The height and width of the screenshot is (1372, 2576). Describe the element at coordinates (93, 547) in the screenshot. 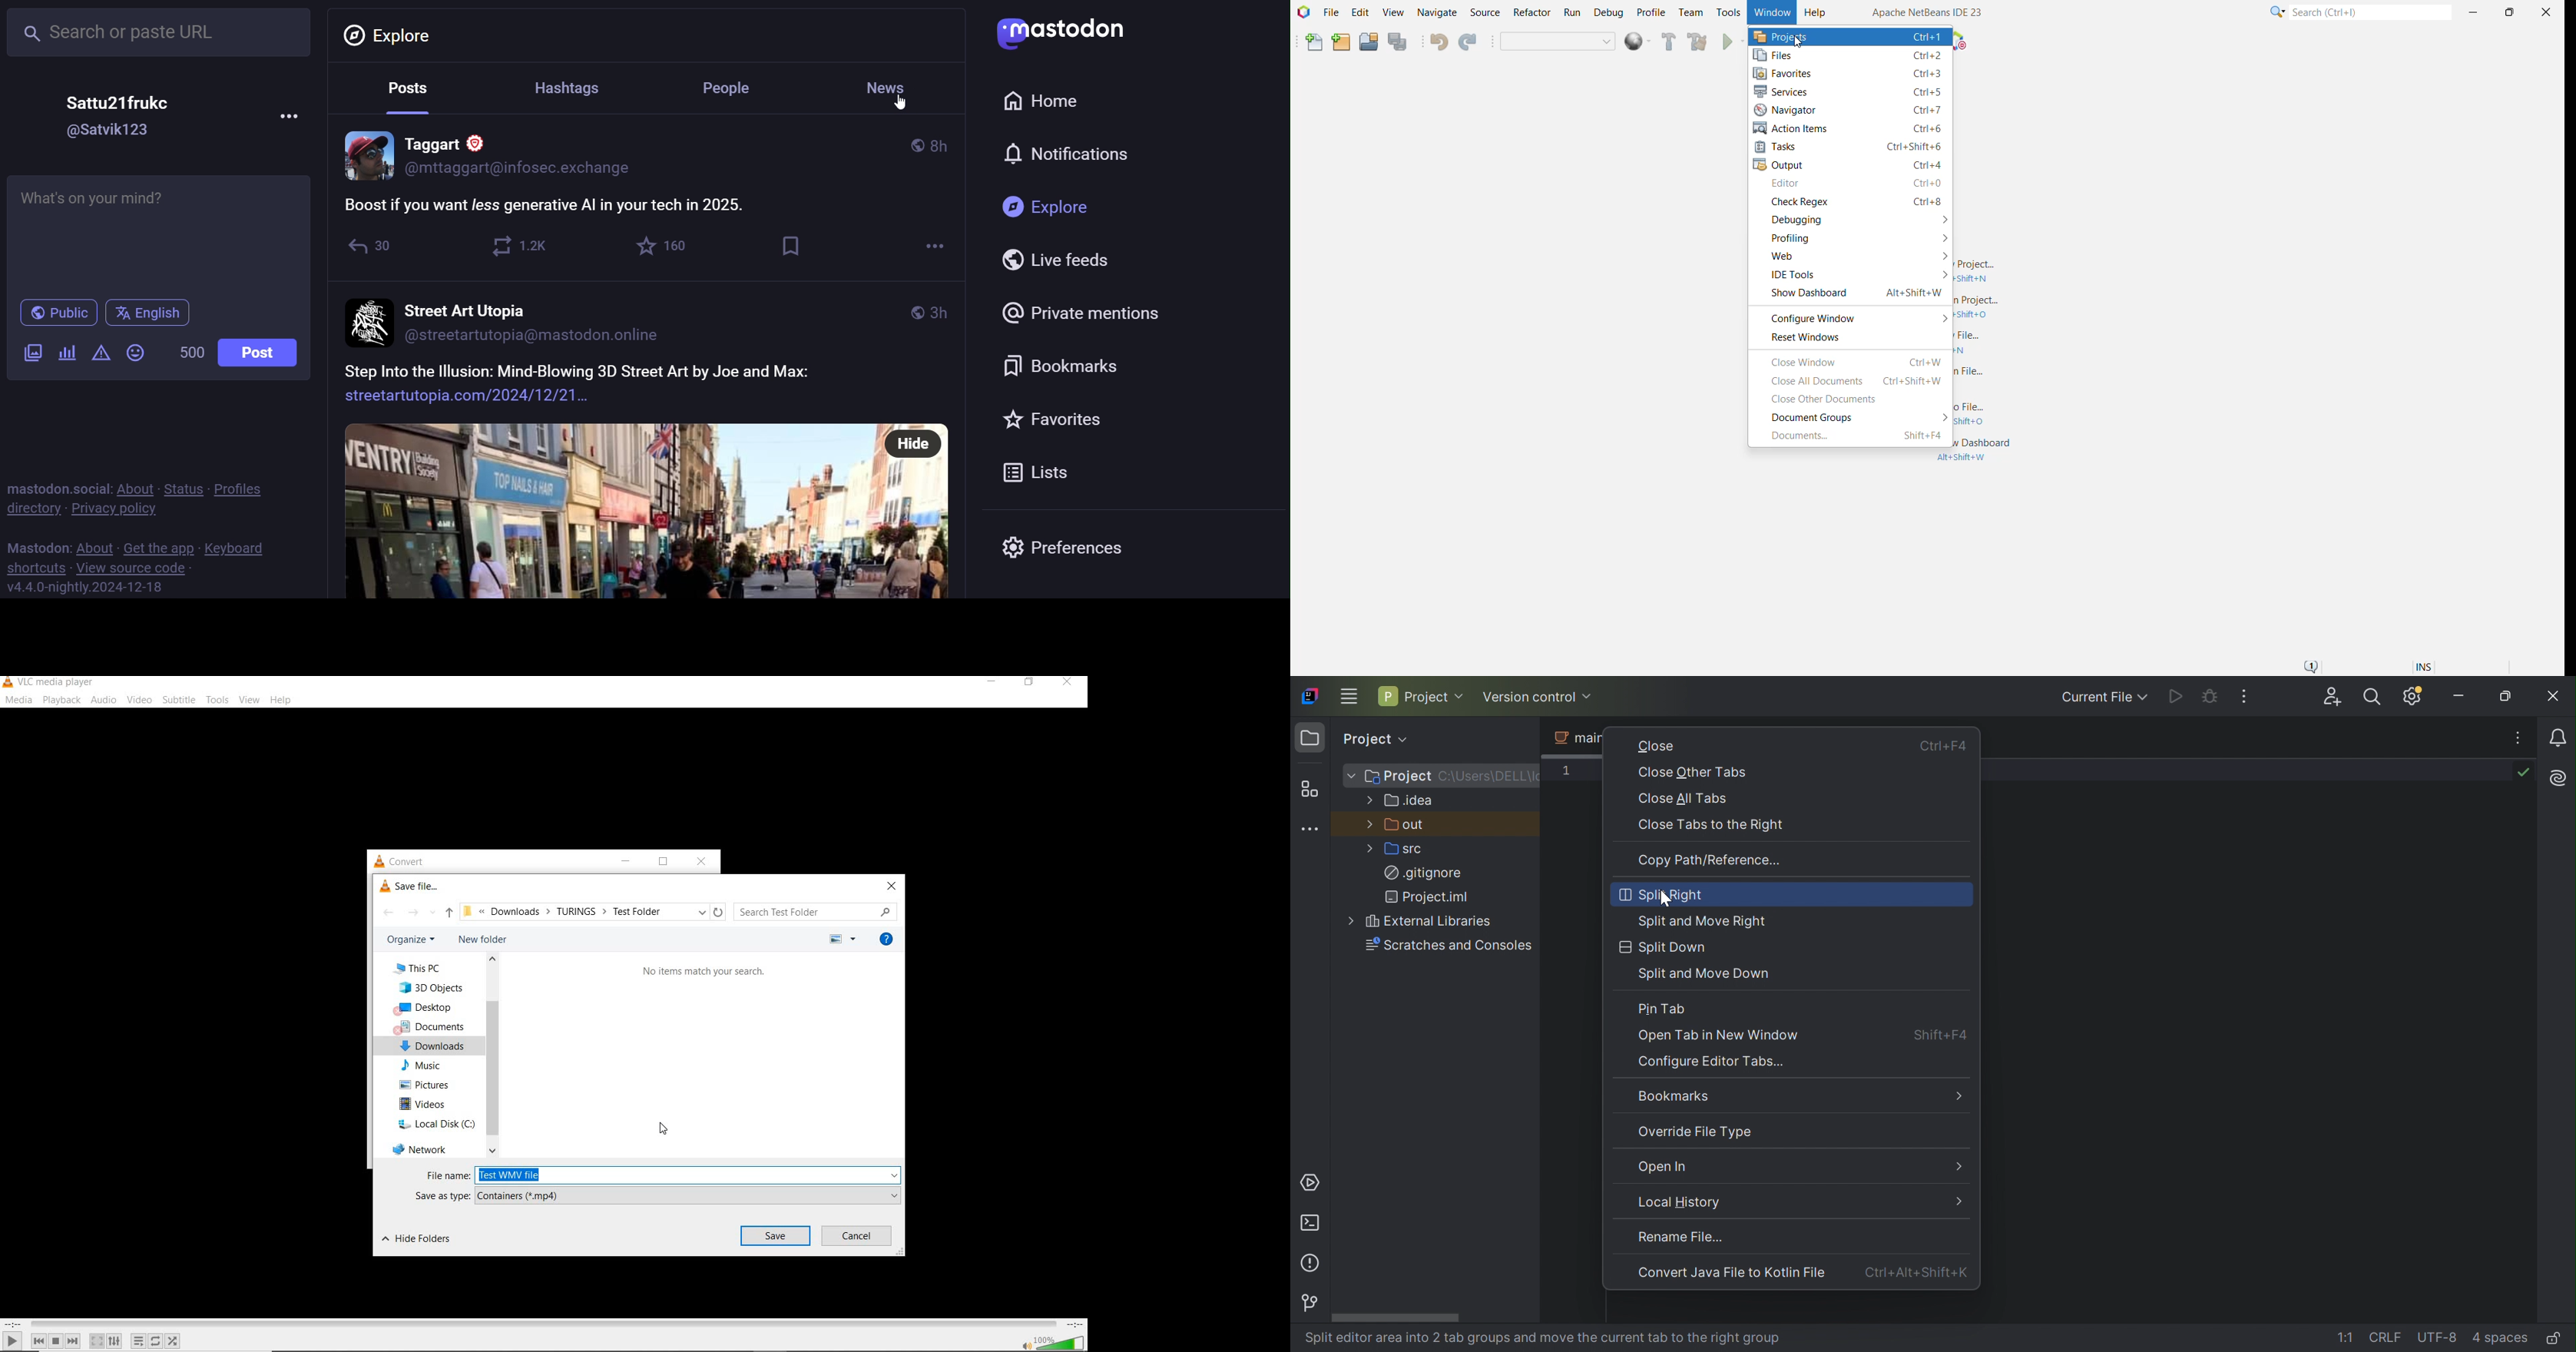

I see `about` at that location.